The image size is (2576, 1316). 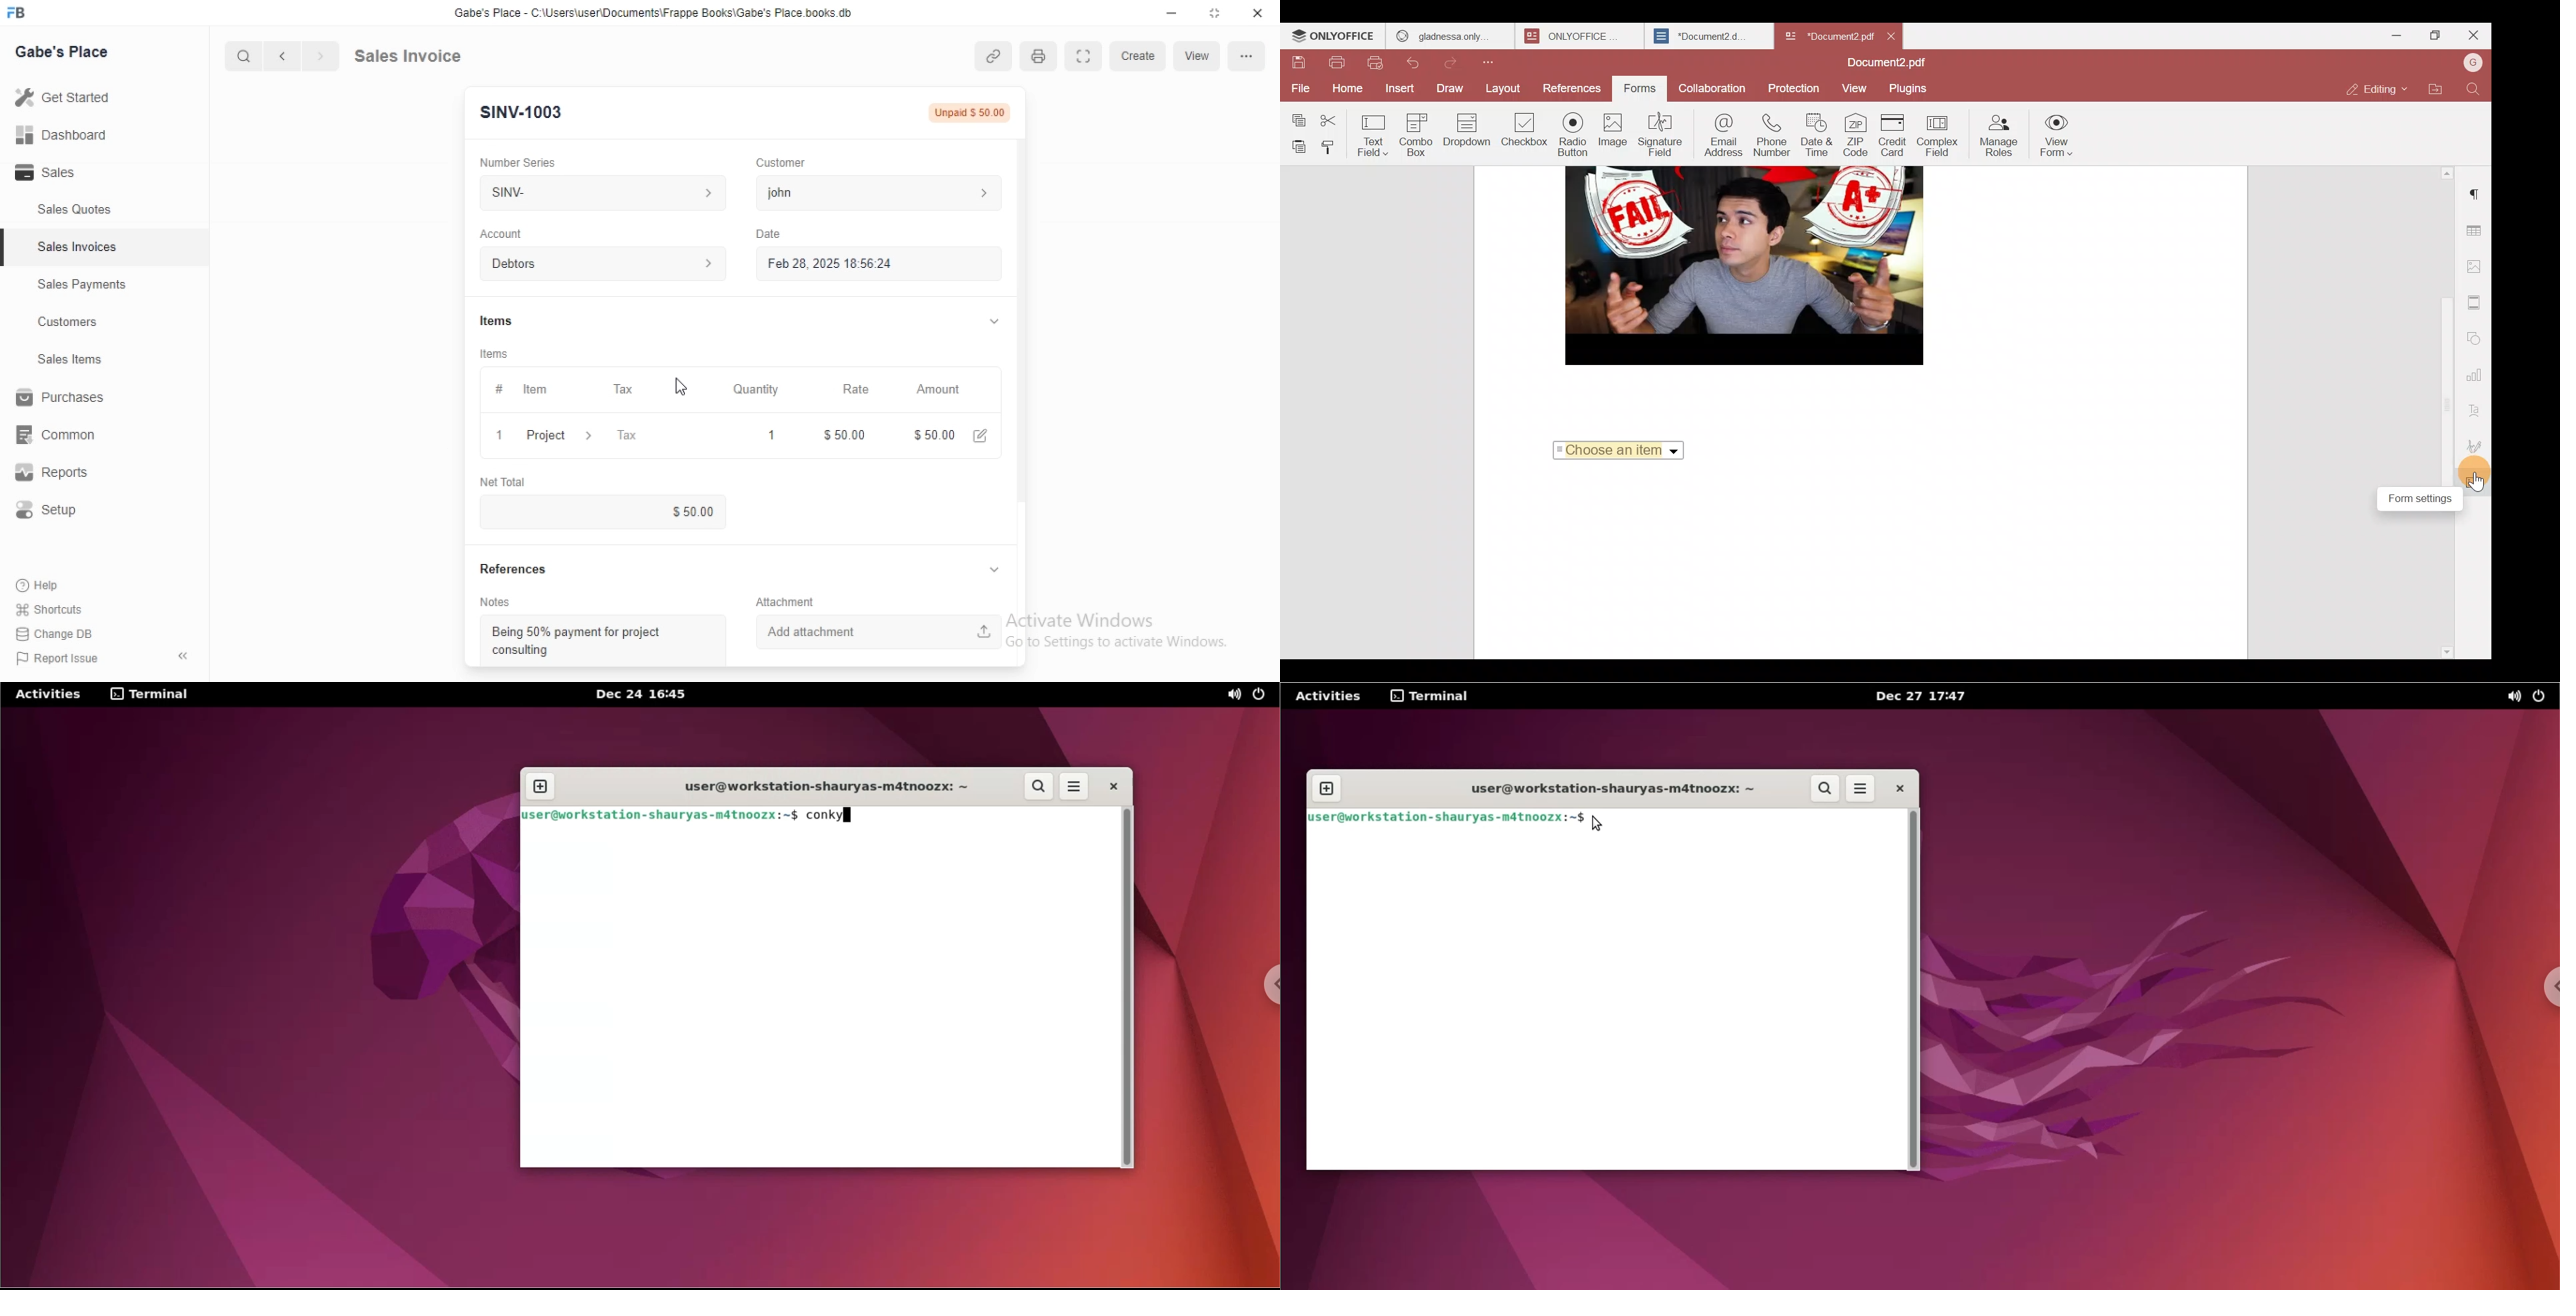 What do you see at coordinates (1344, 90) in the screenshot?
I see `Home` at bounding box center [1344, 90].